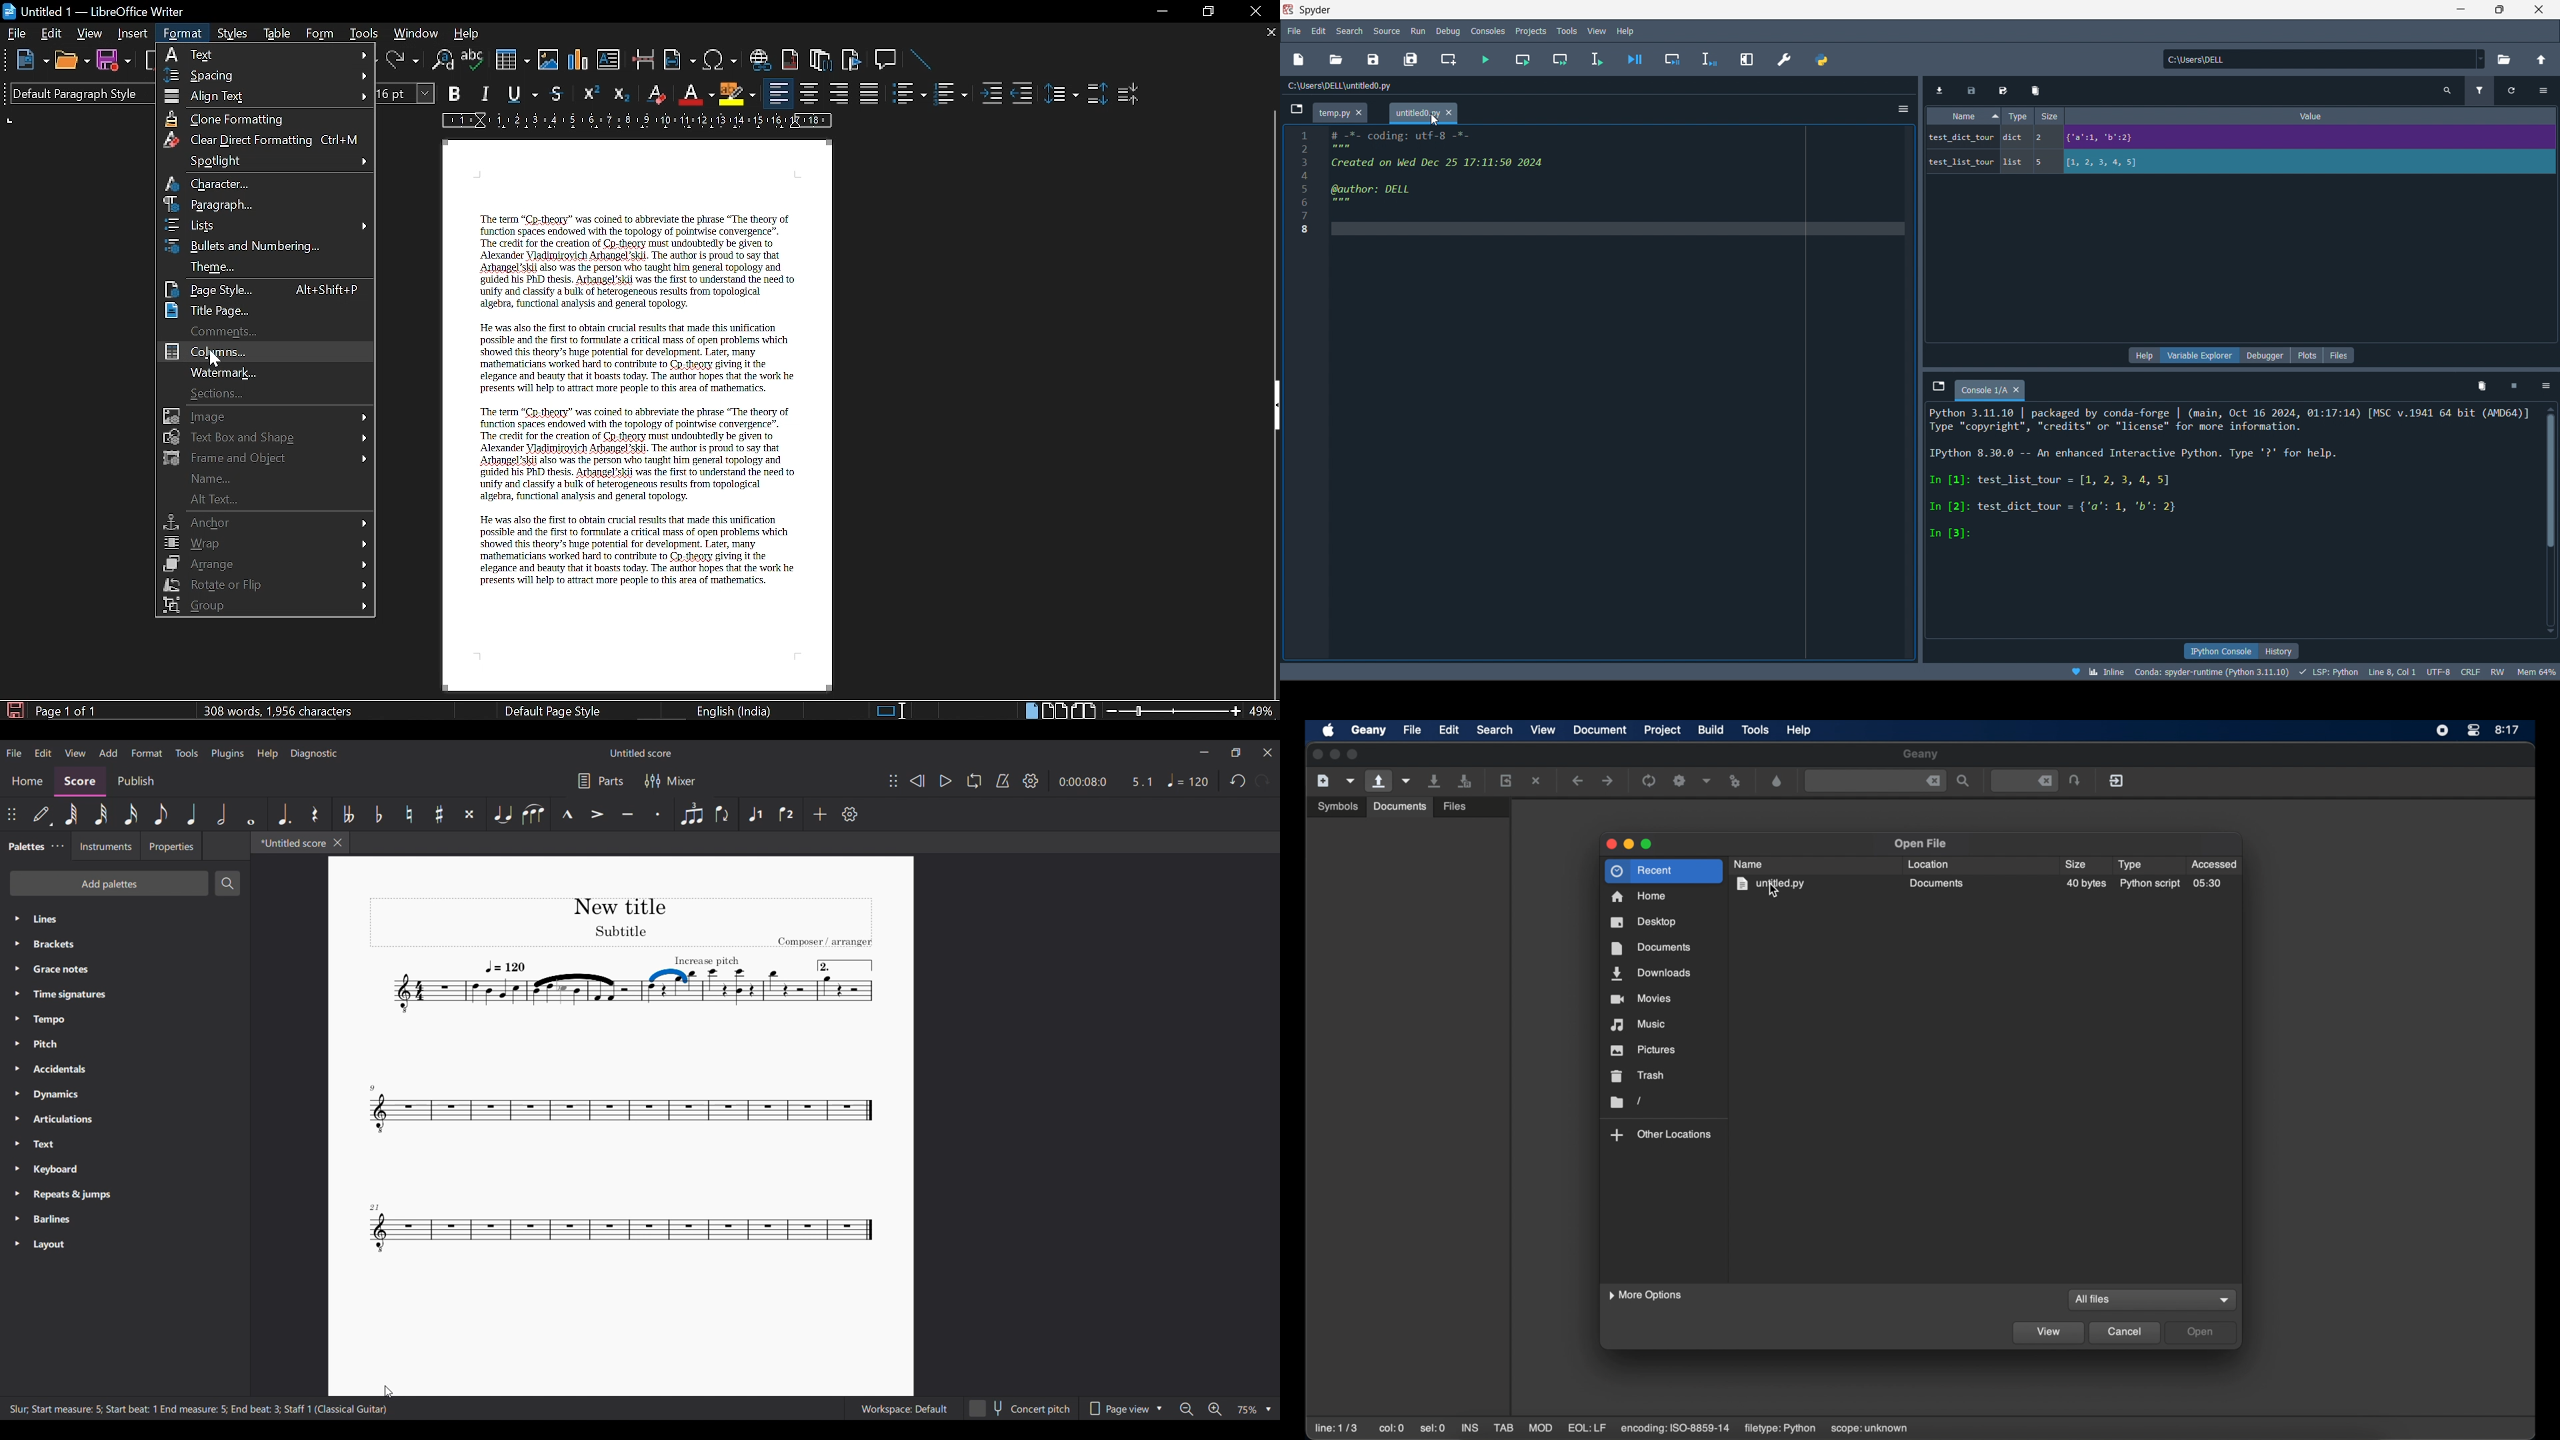 The image size is (2576, 1456). What do you see at coordinates (338, 843) in the screenshot?
I see `Close tab` at bounding box center [338, 843].